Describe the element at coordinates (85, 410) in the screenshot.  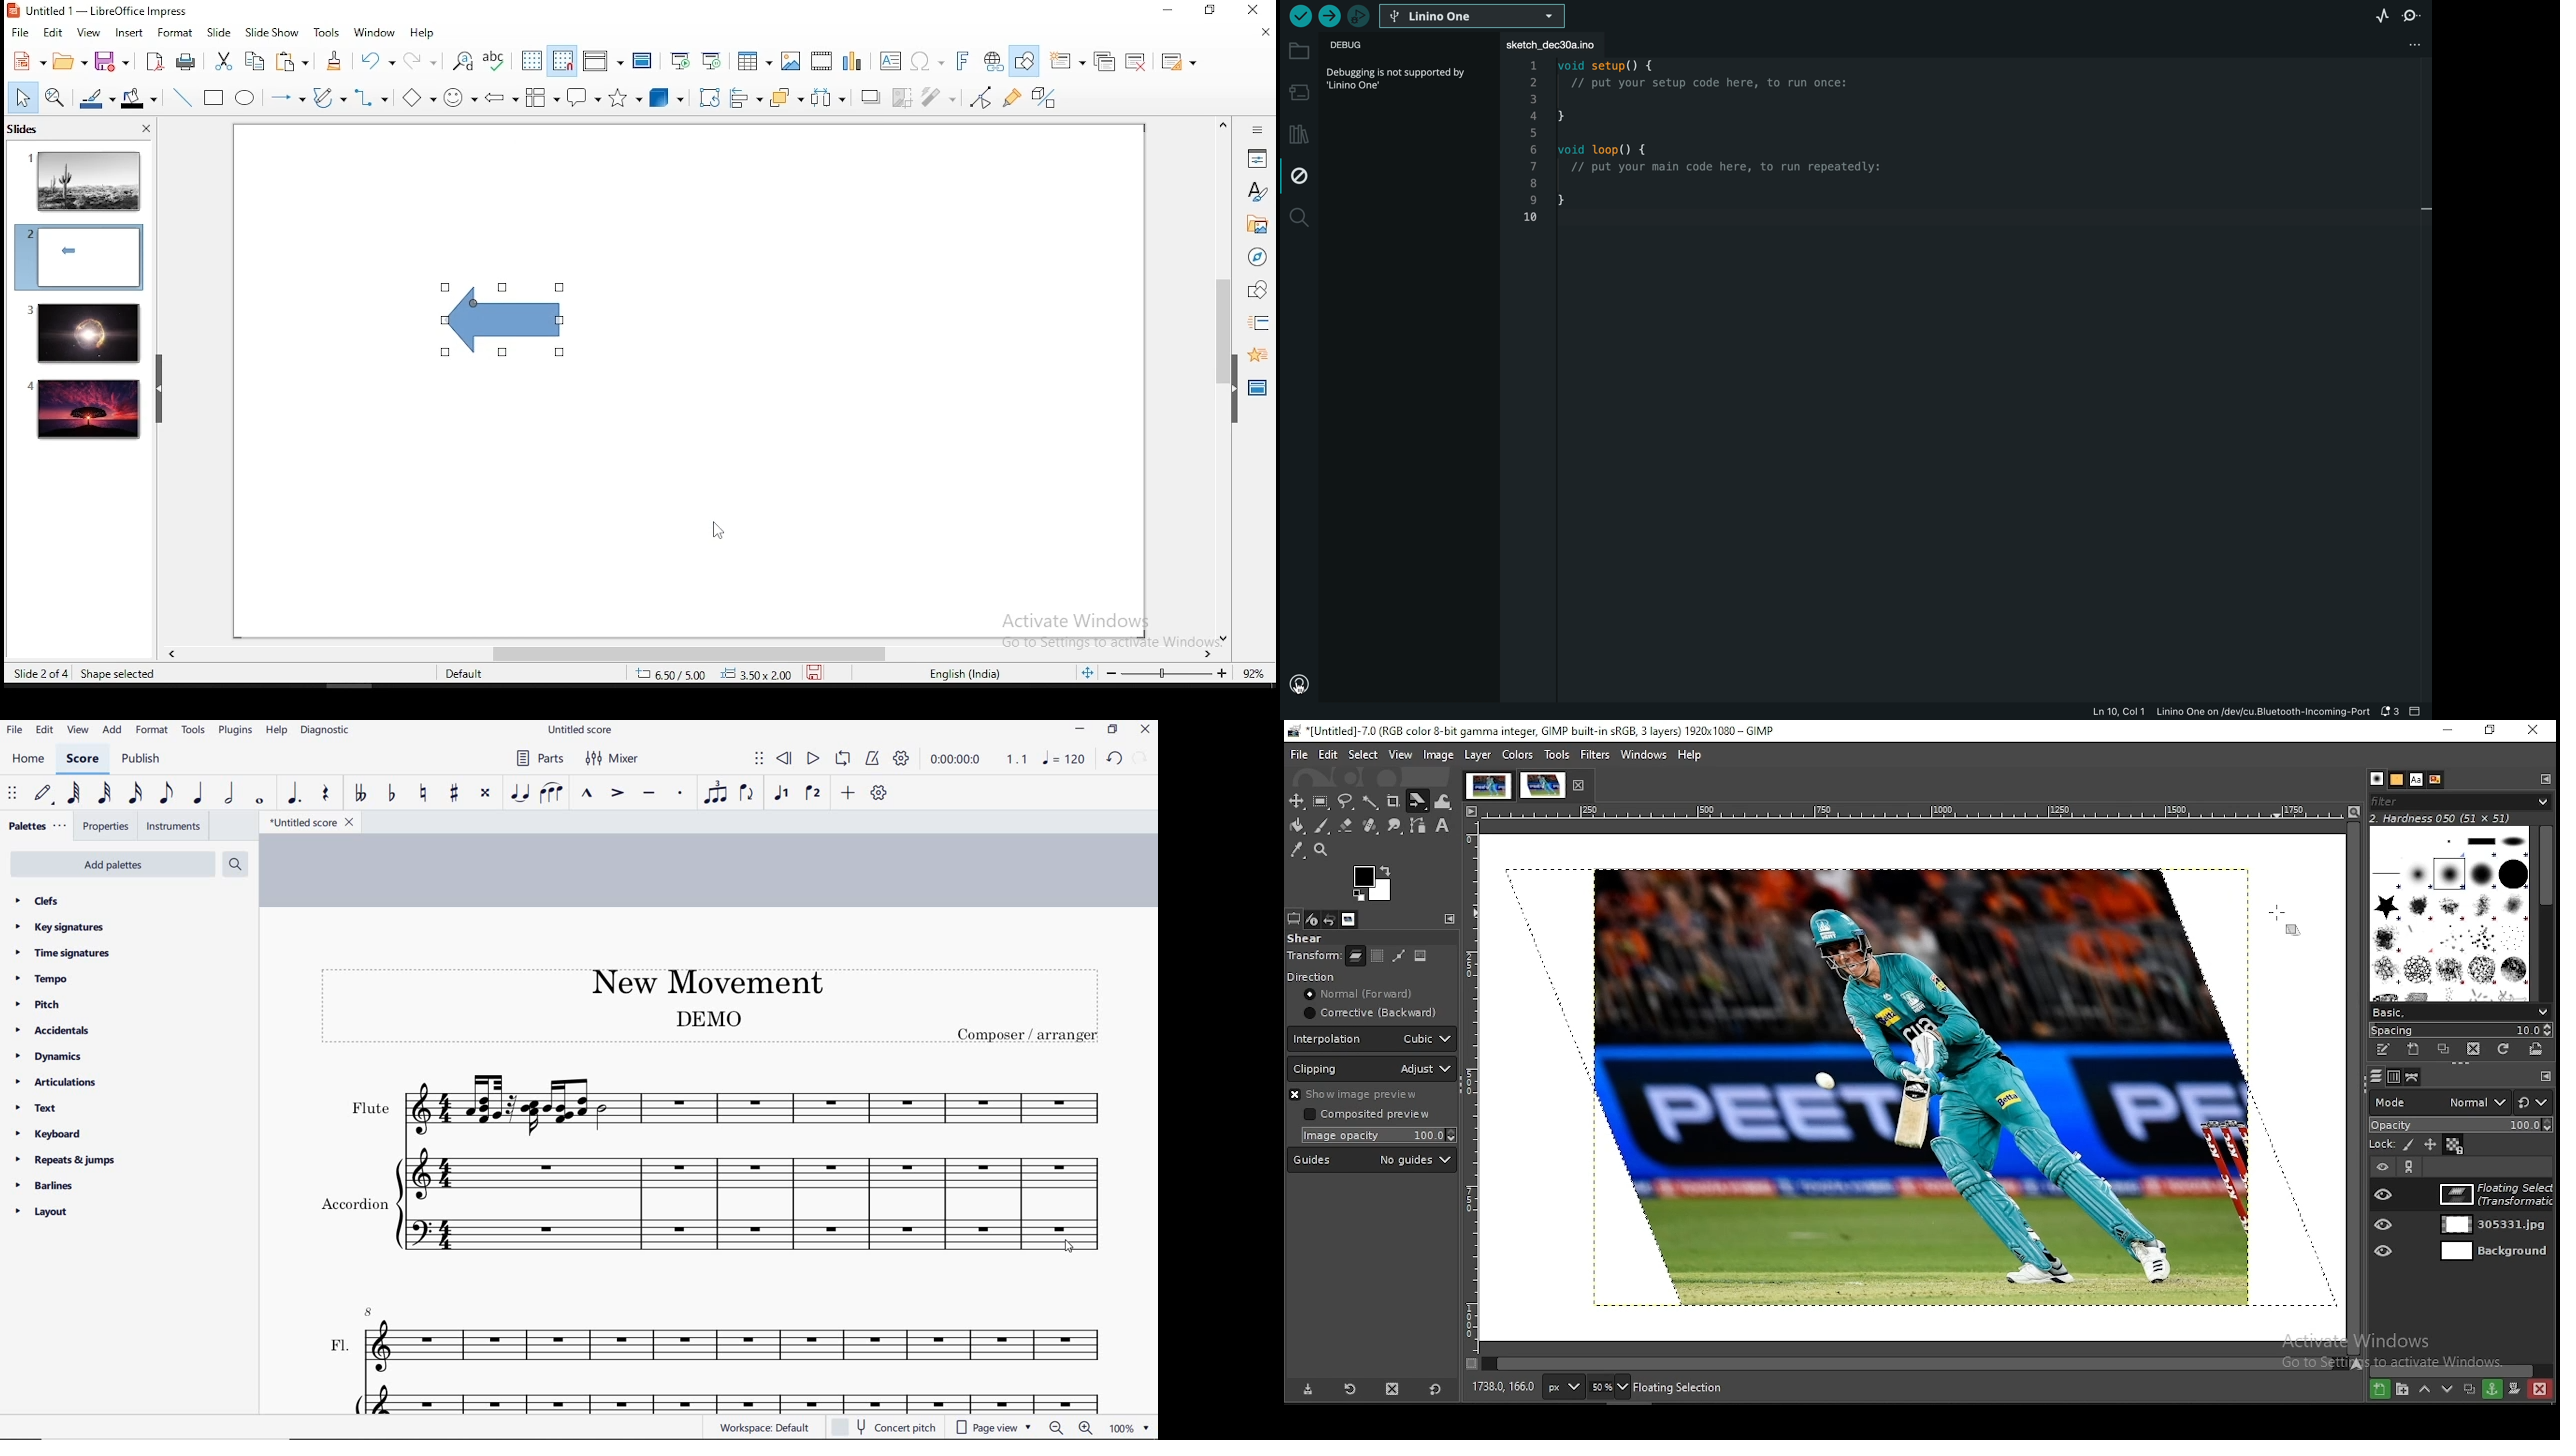
I see `slide` at that location.